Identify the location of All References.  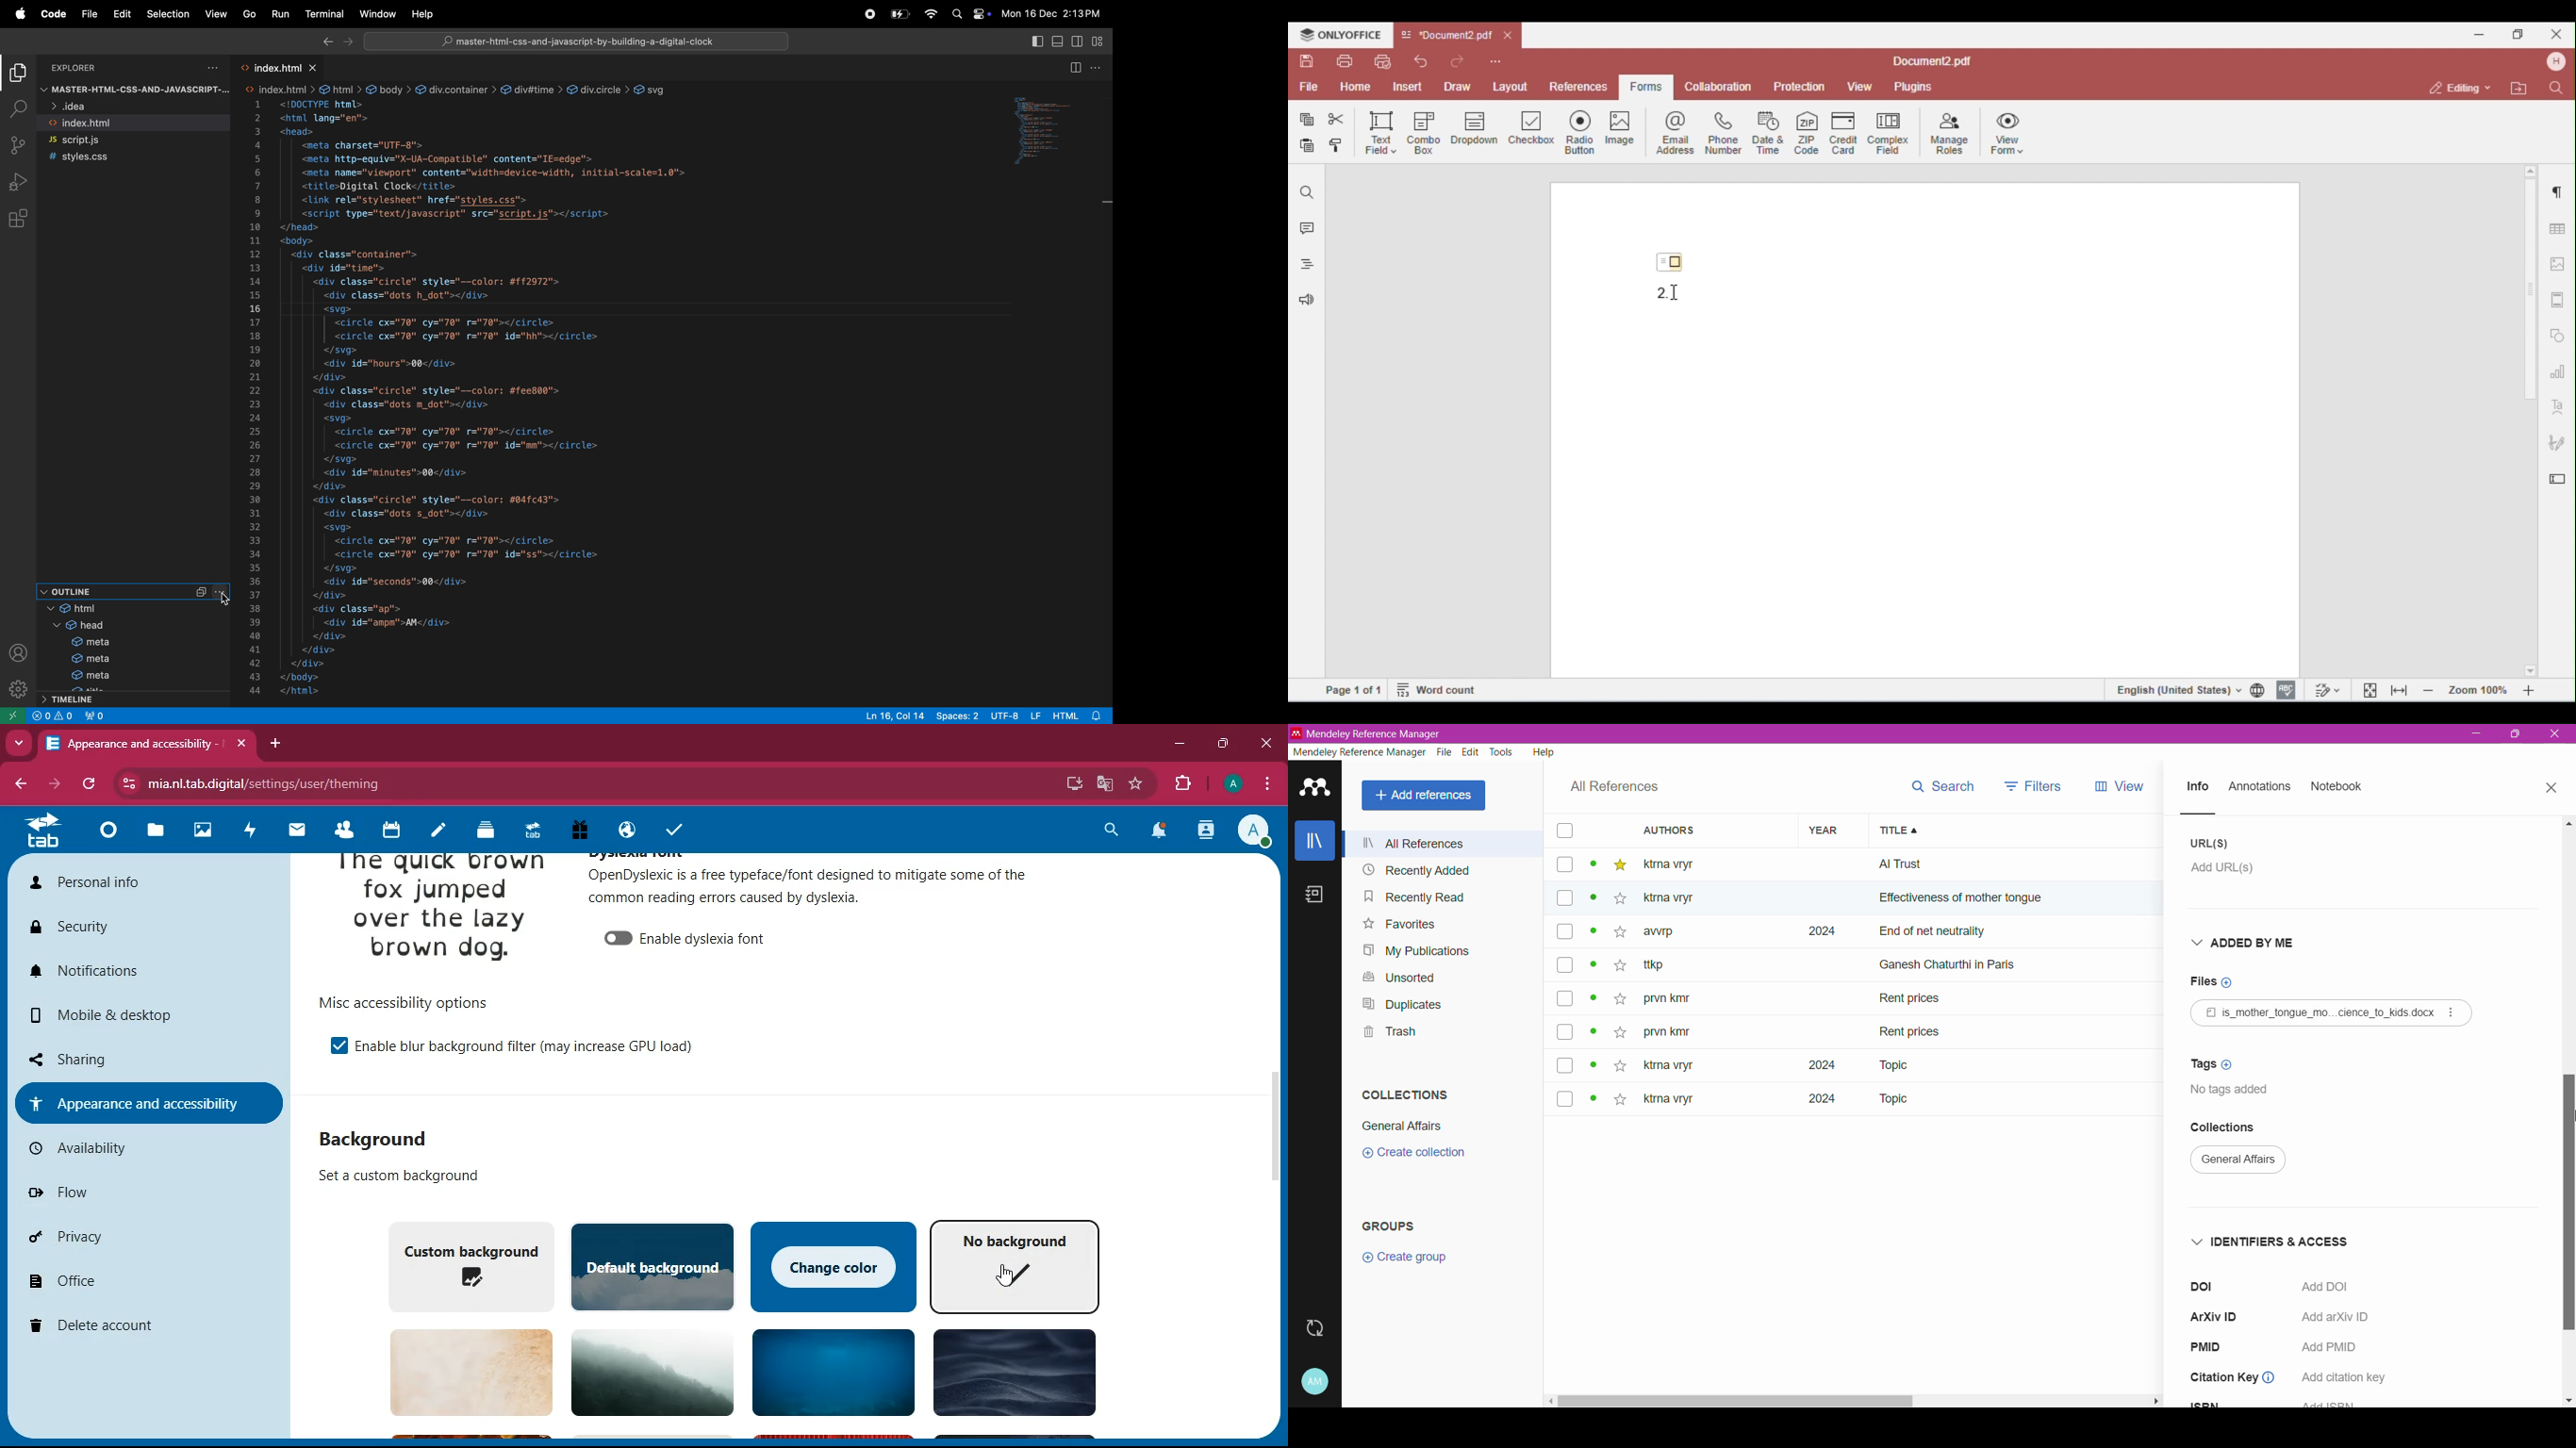
(1444, 843).